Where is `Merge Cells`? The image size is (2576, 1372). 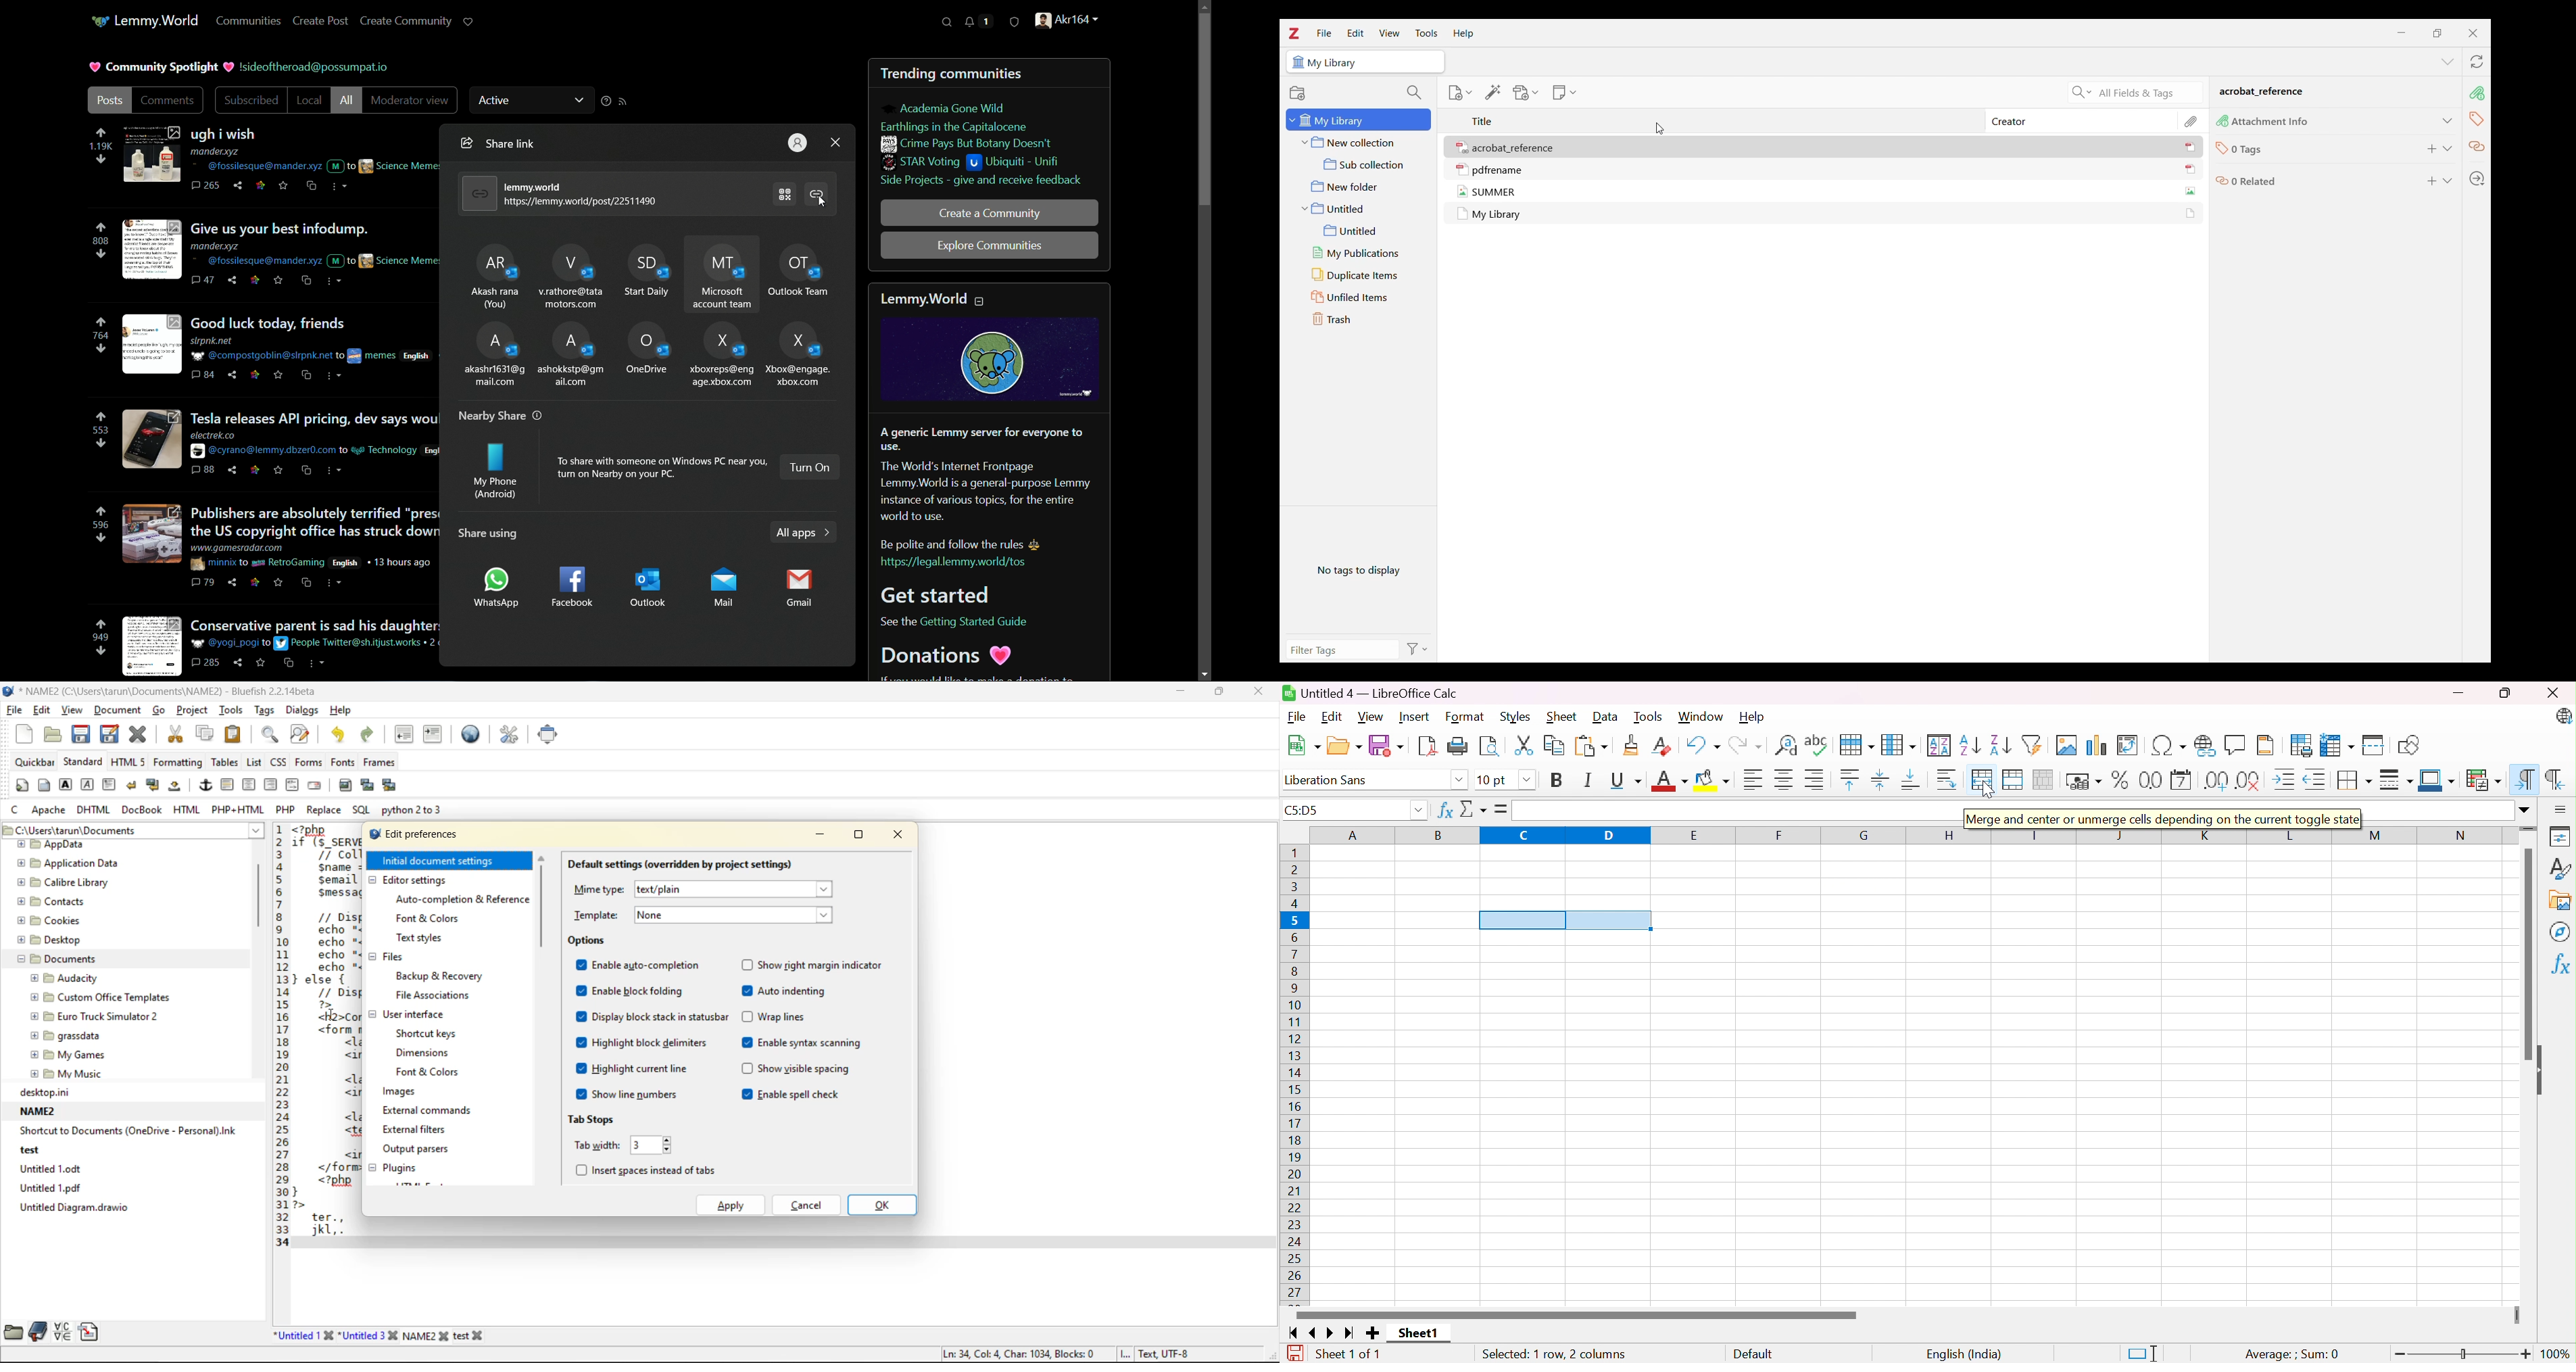
Merge Cells is located at coordinates (2015, 780).